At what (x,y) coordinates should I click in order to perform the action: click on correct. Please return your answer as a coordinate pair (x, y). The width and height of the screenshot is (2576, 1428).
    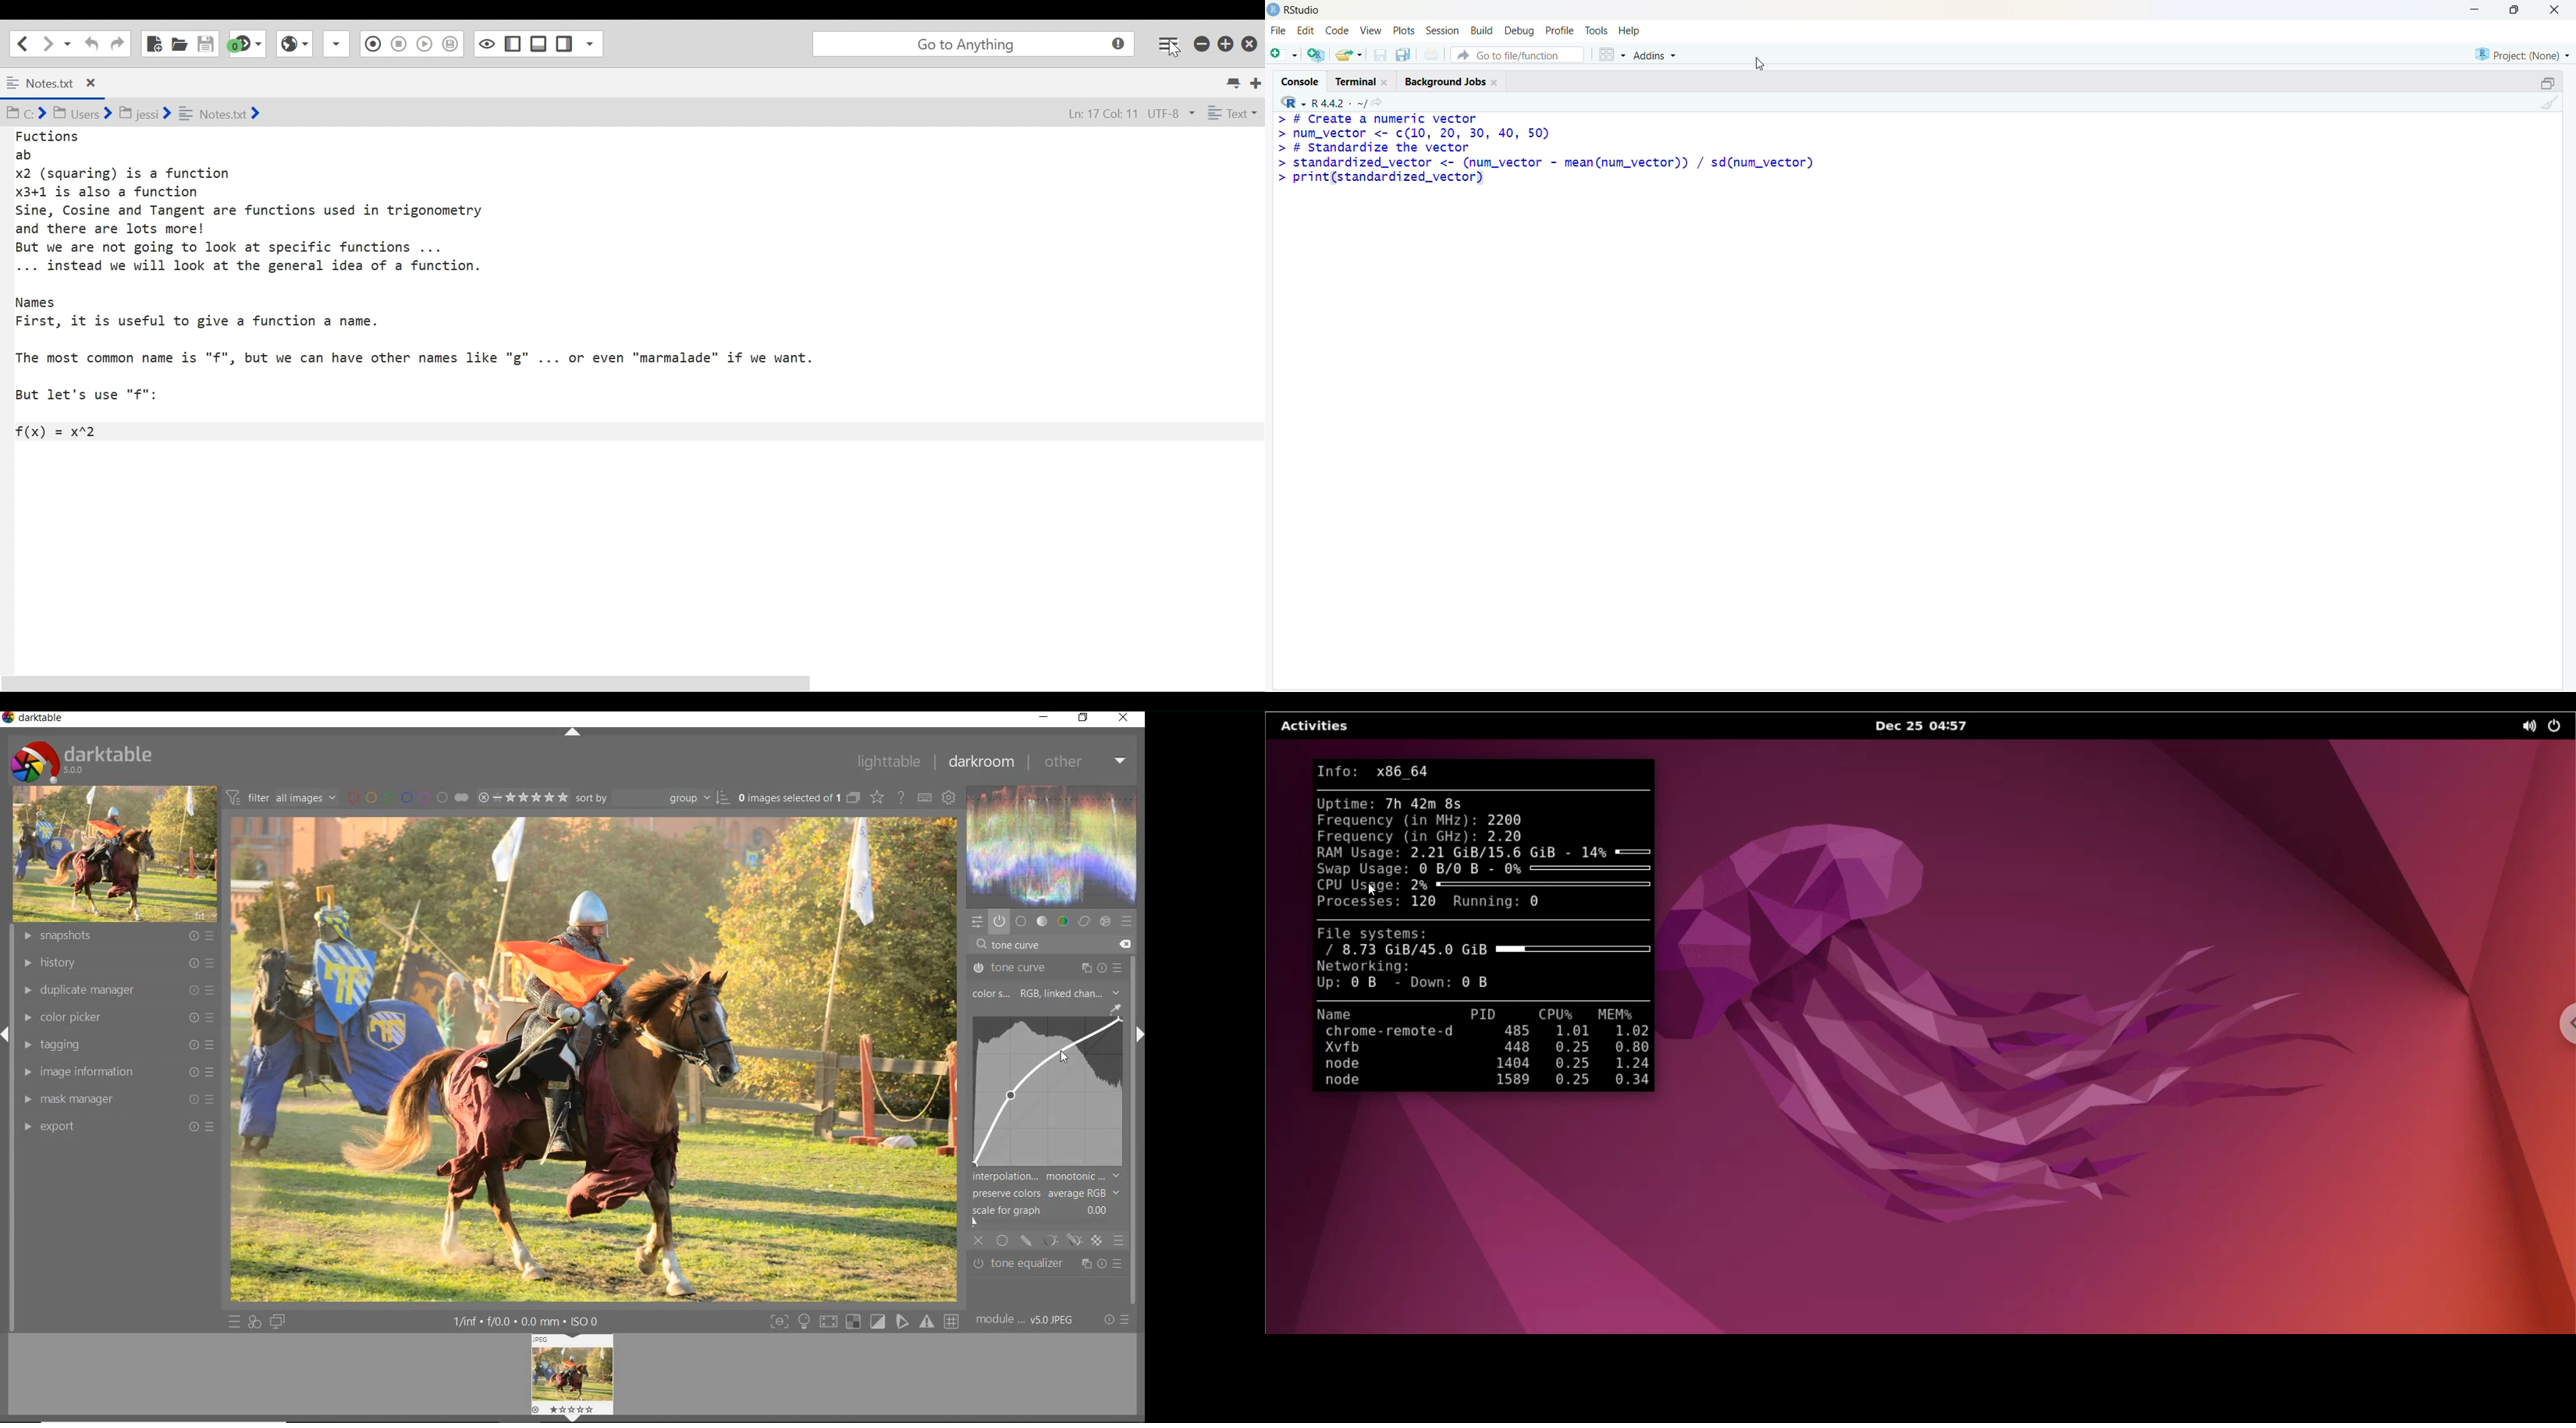
    Looking at the image, I should click on (1085, 921).